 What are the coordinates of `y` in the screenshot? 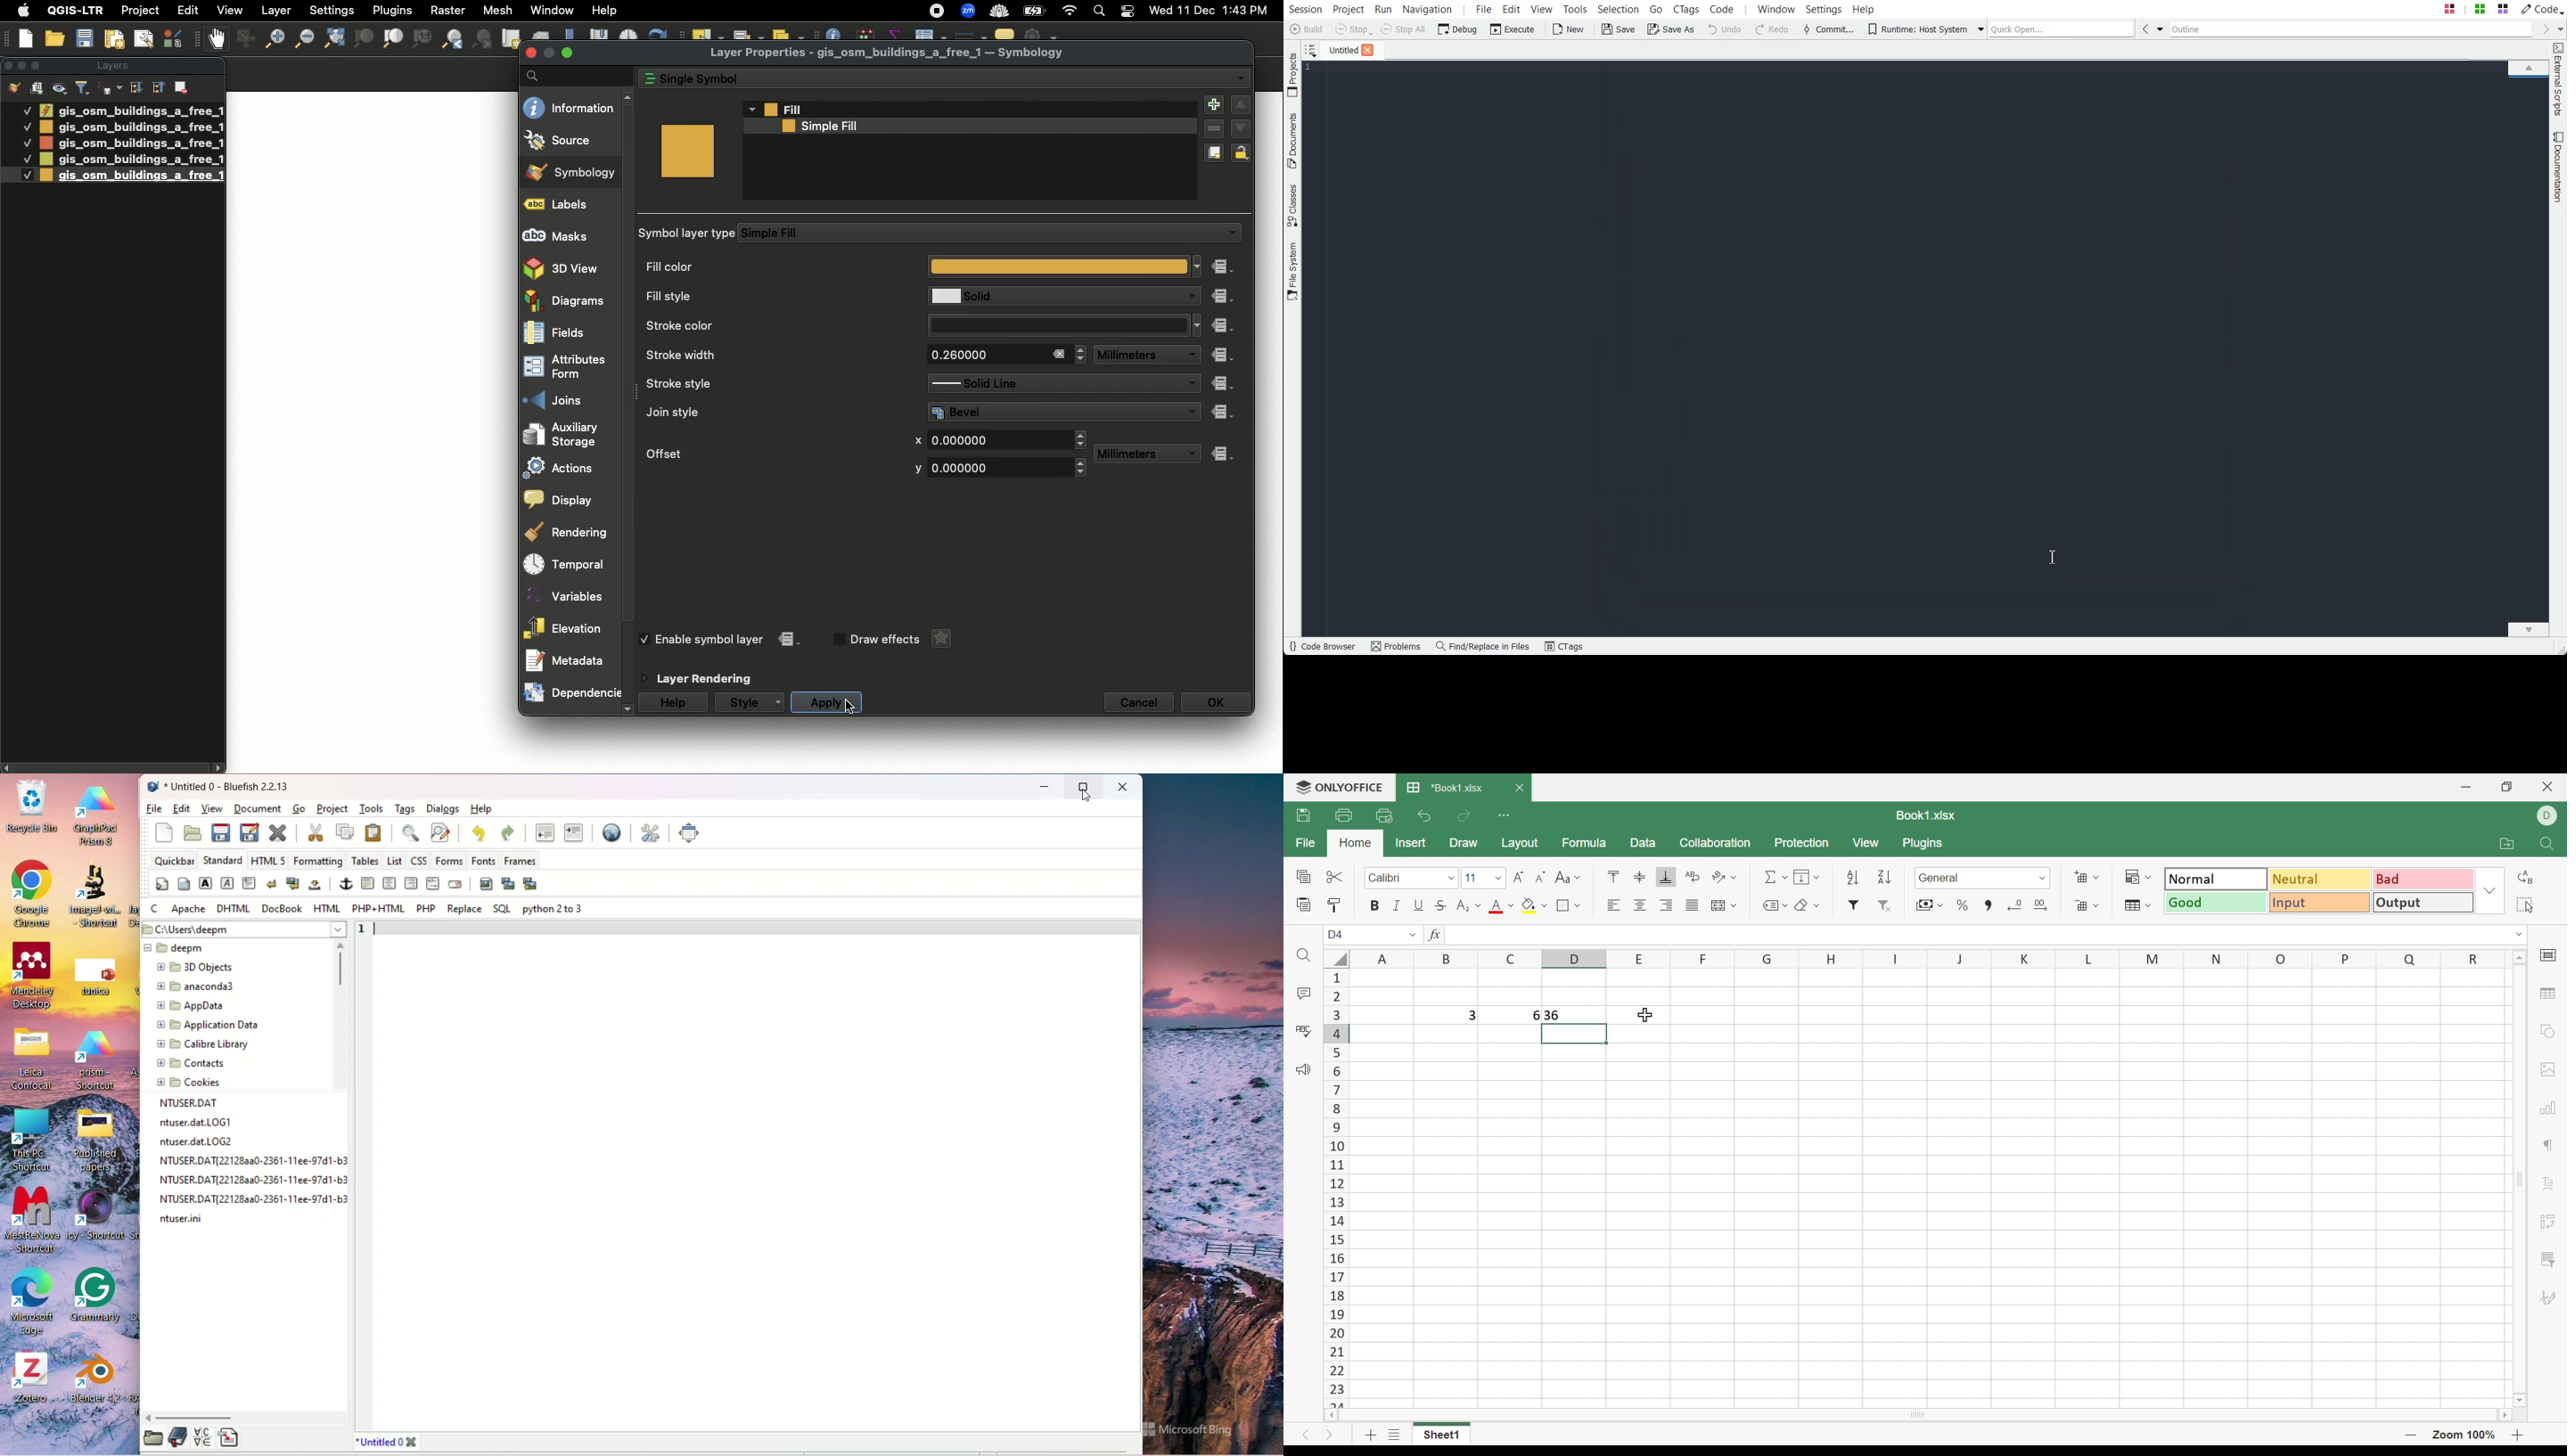 It's located at (915, 469).